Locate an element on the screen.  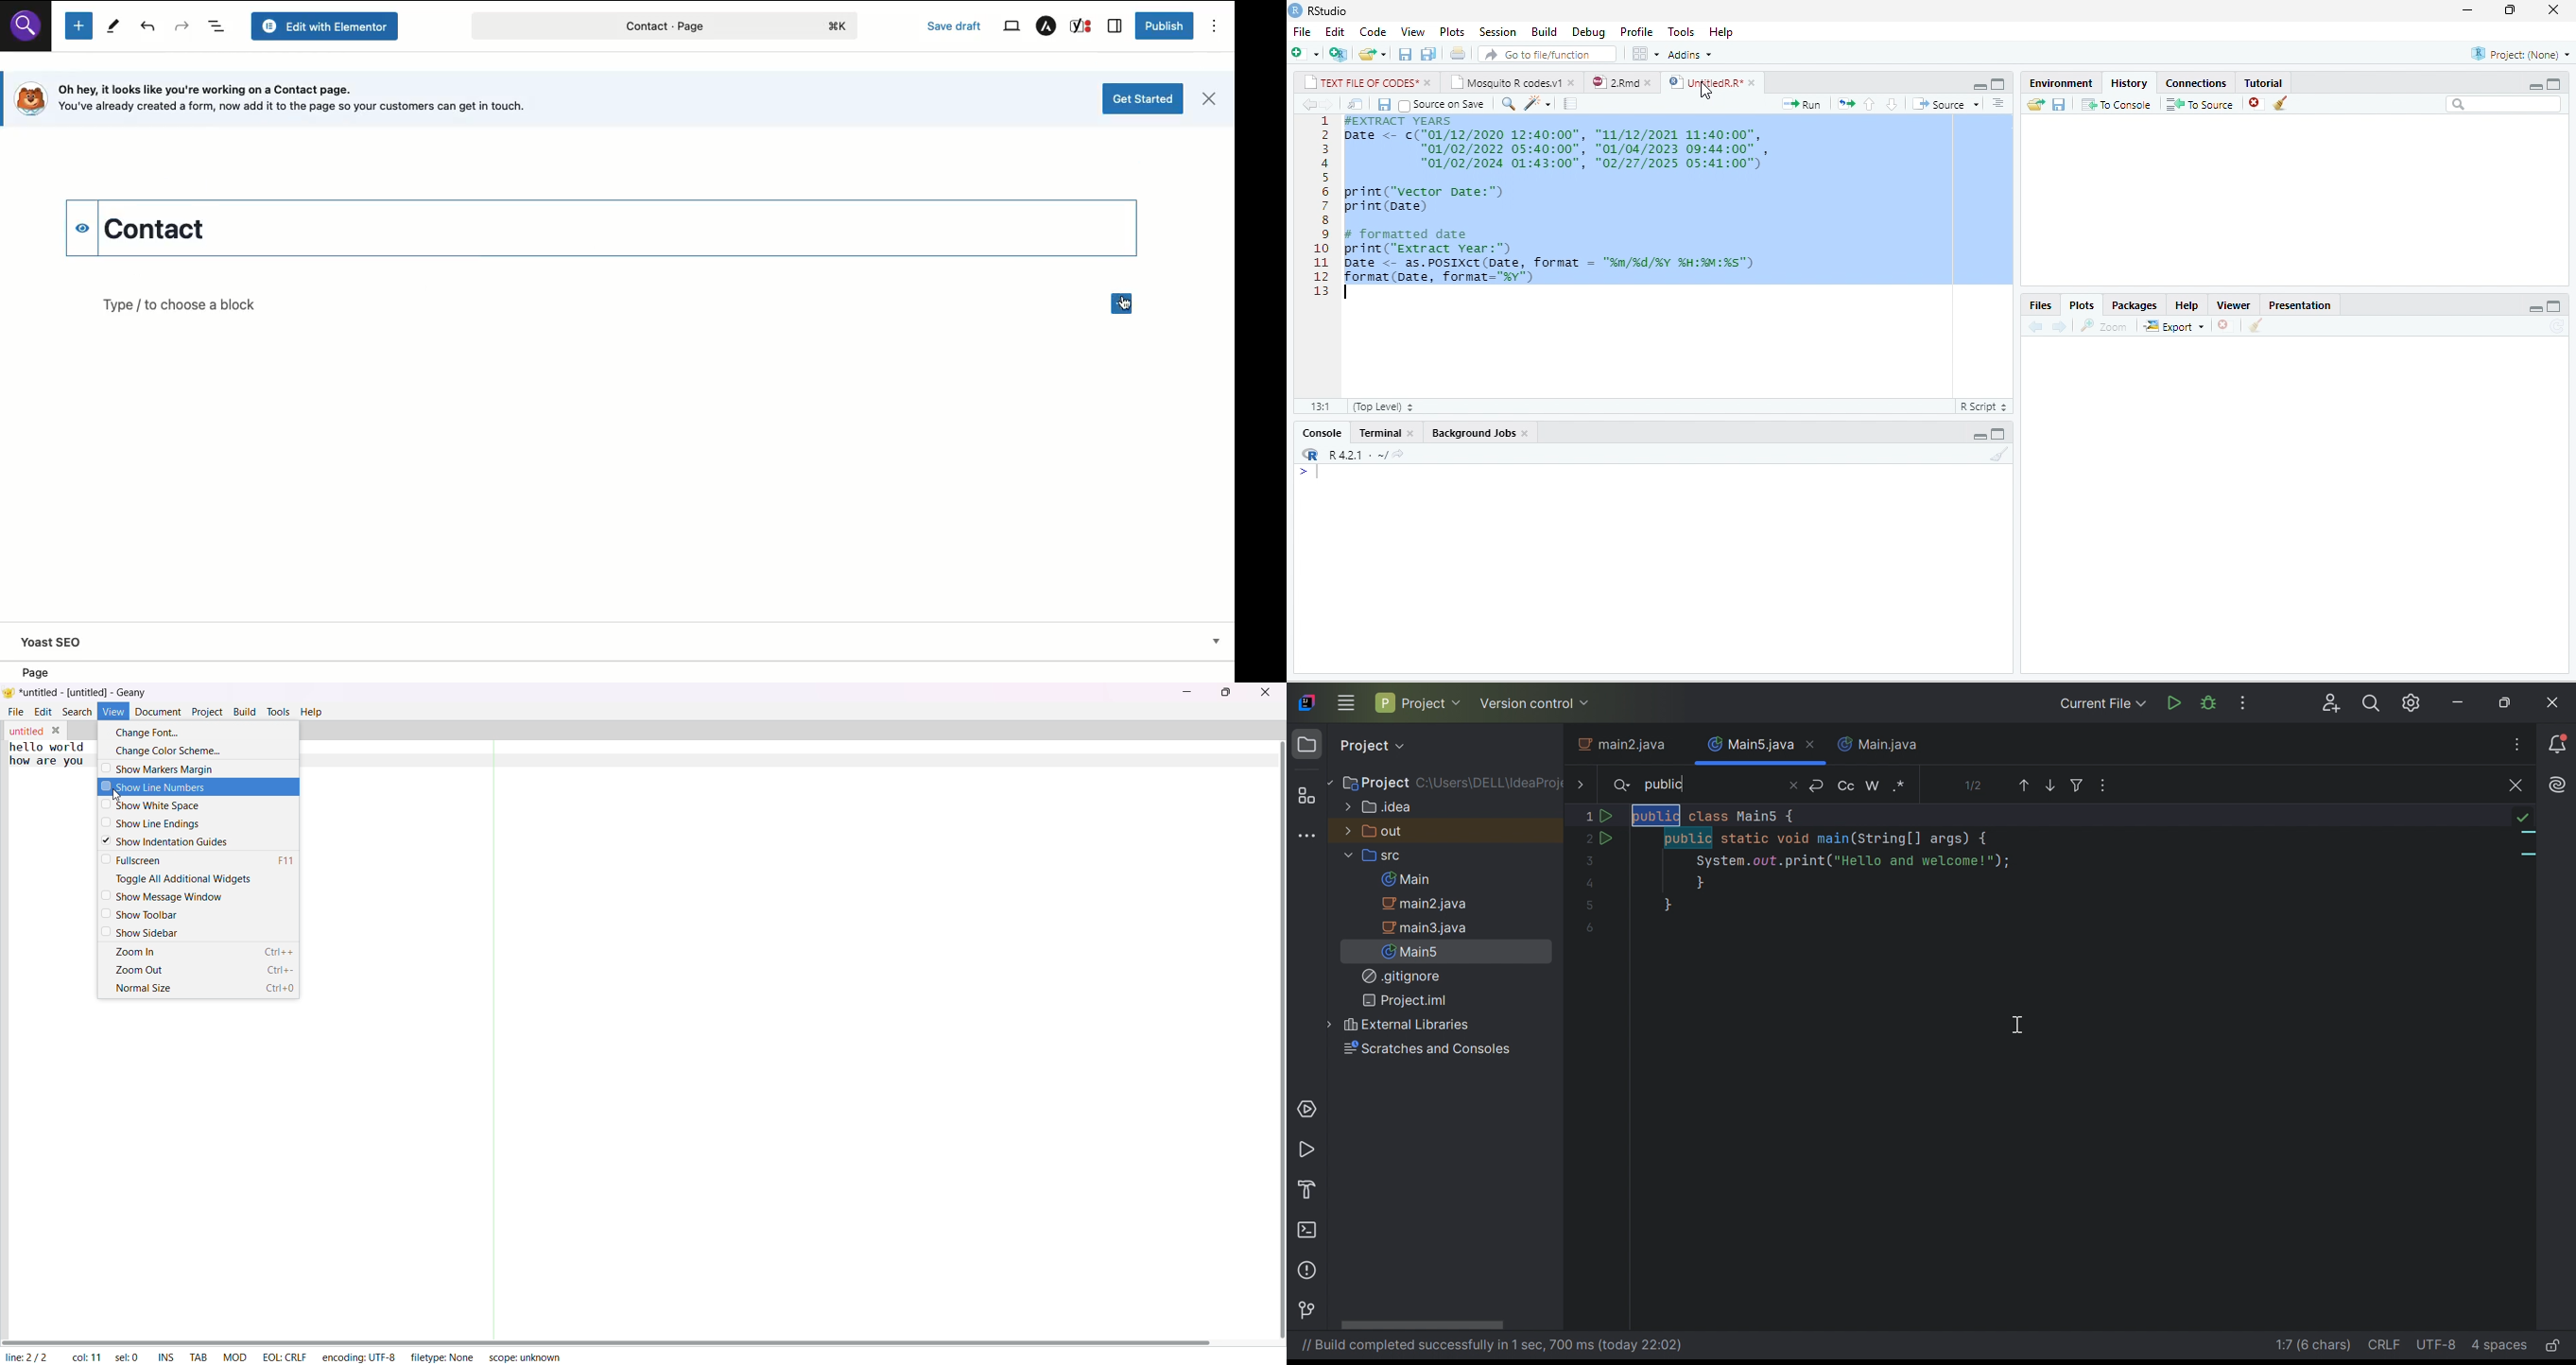
Background Jobs is located at coordinates (1472, 433).